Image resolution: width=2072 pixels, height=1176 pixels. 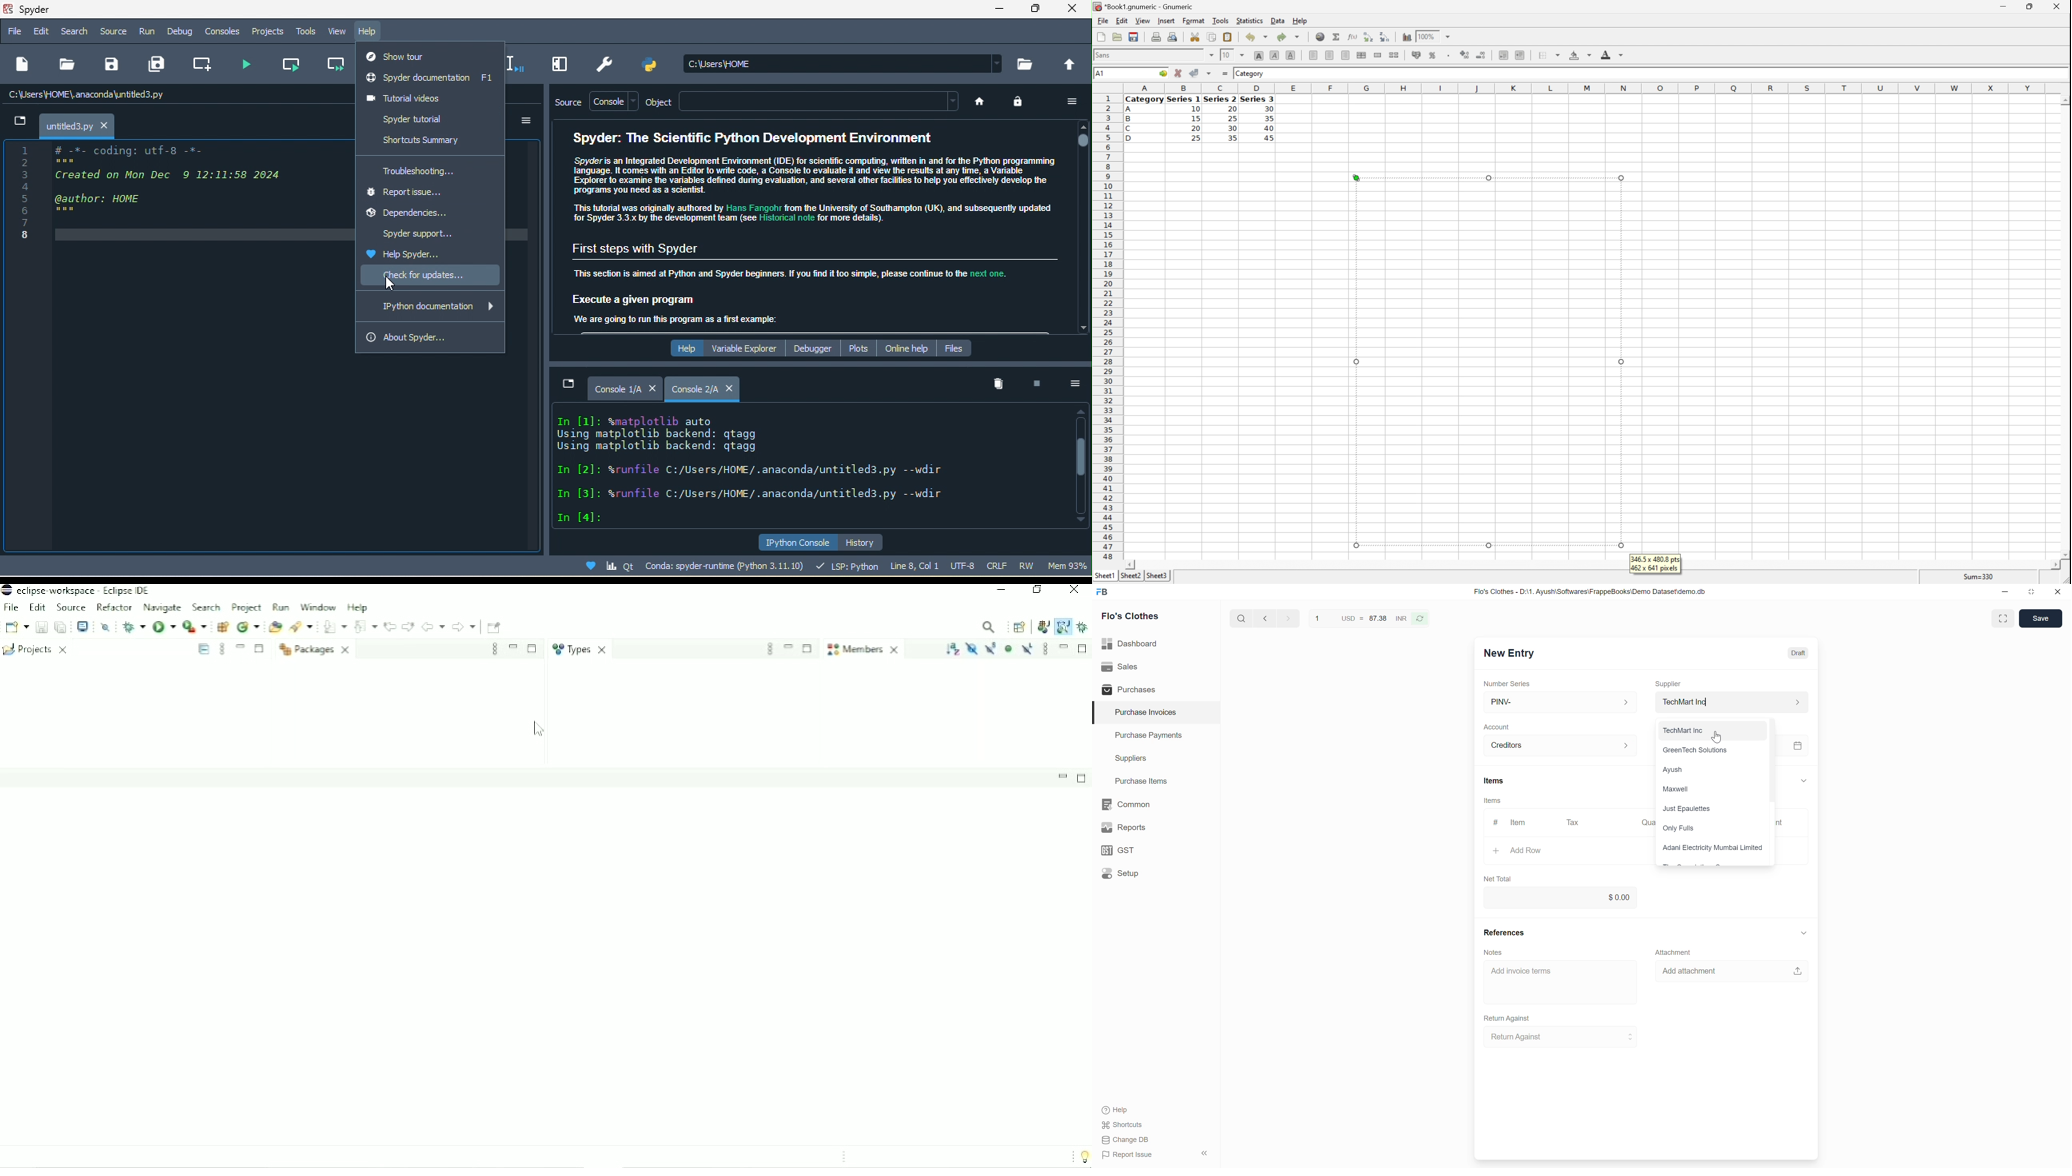 I want to click on maximize current pane, so click(x=556, y=65).